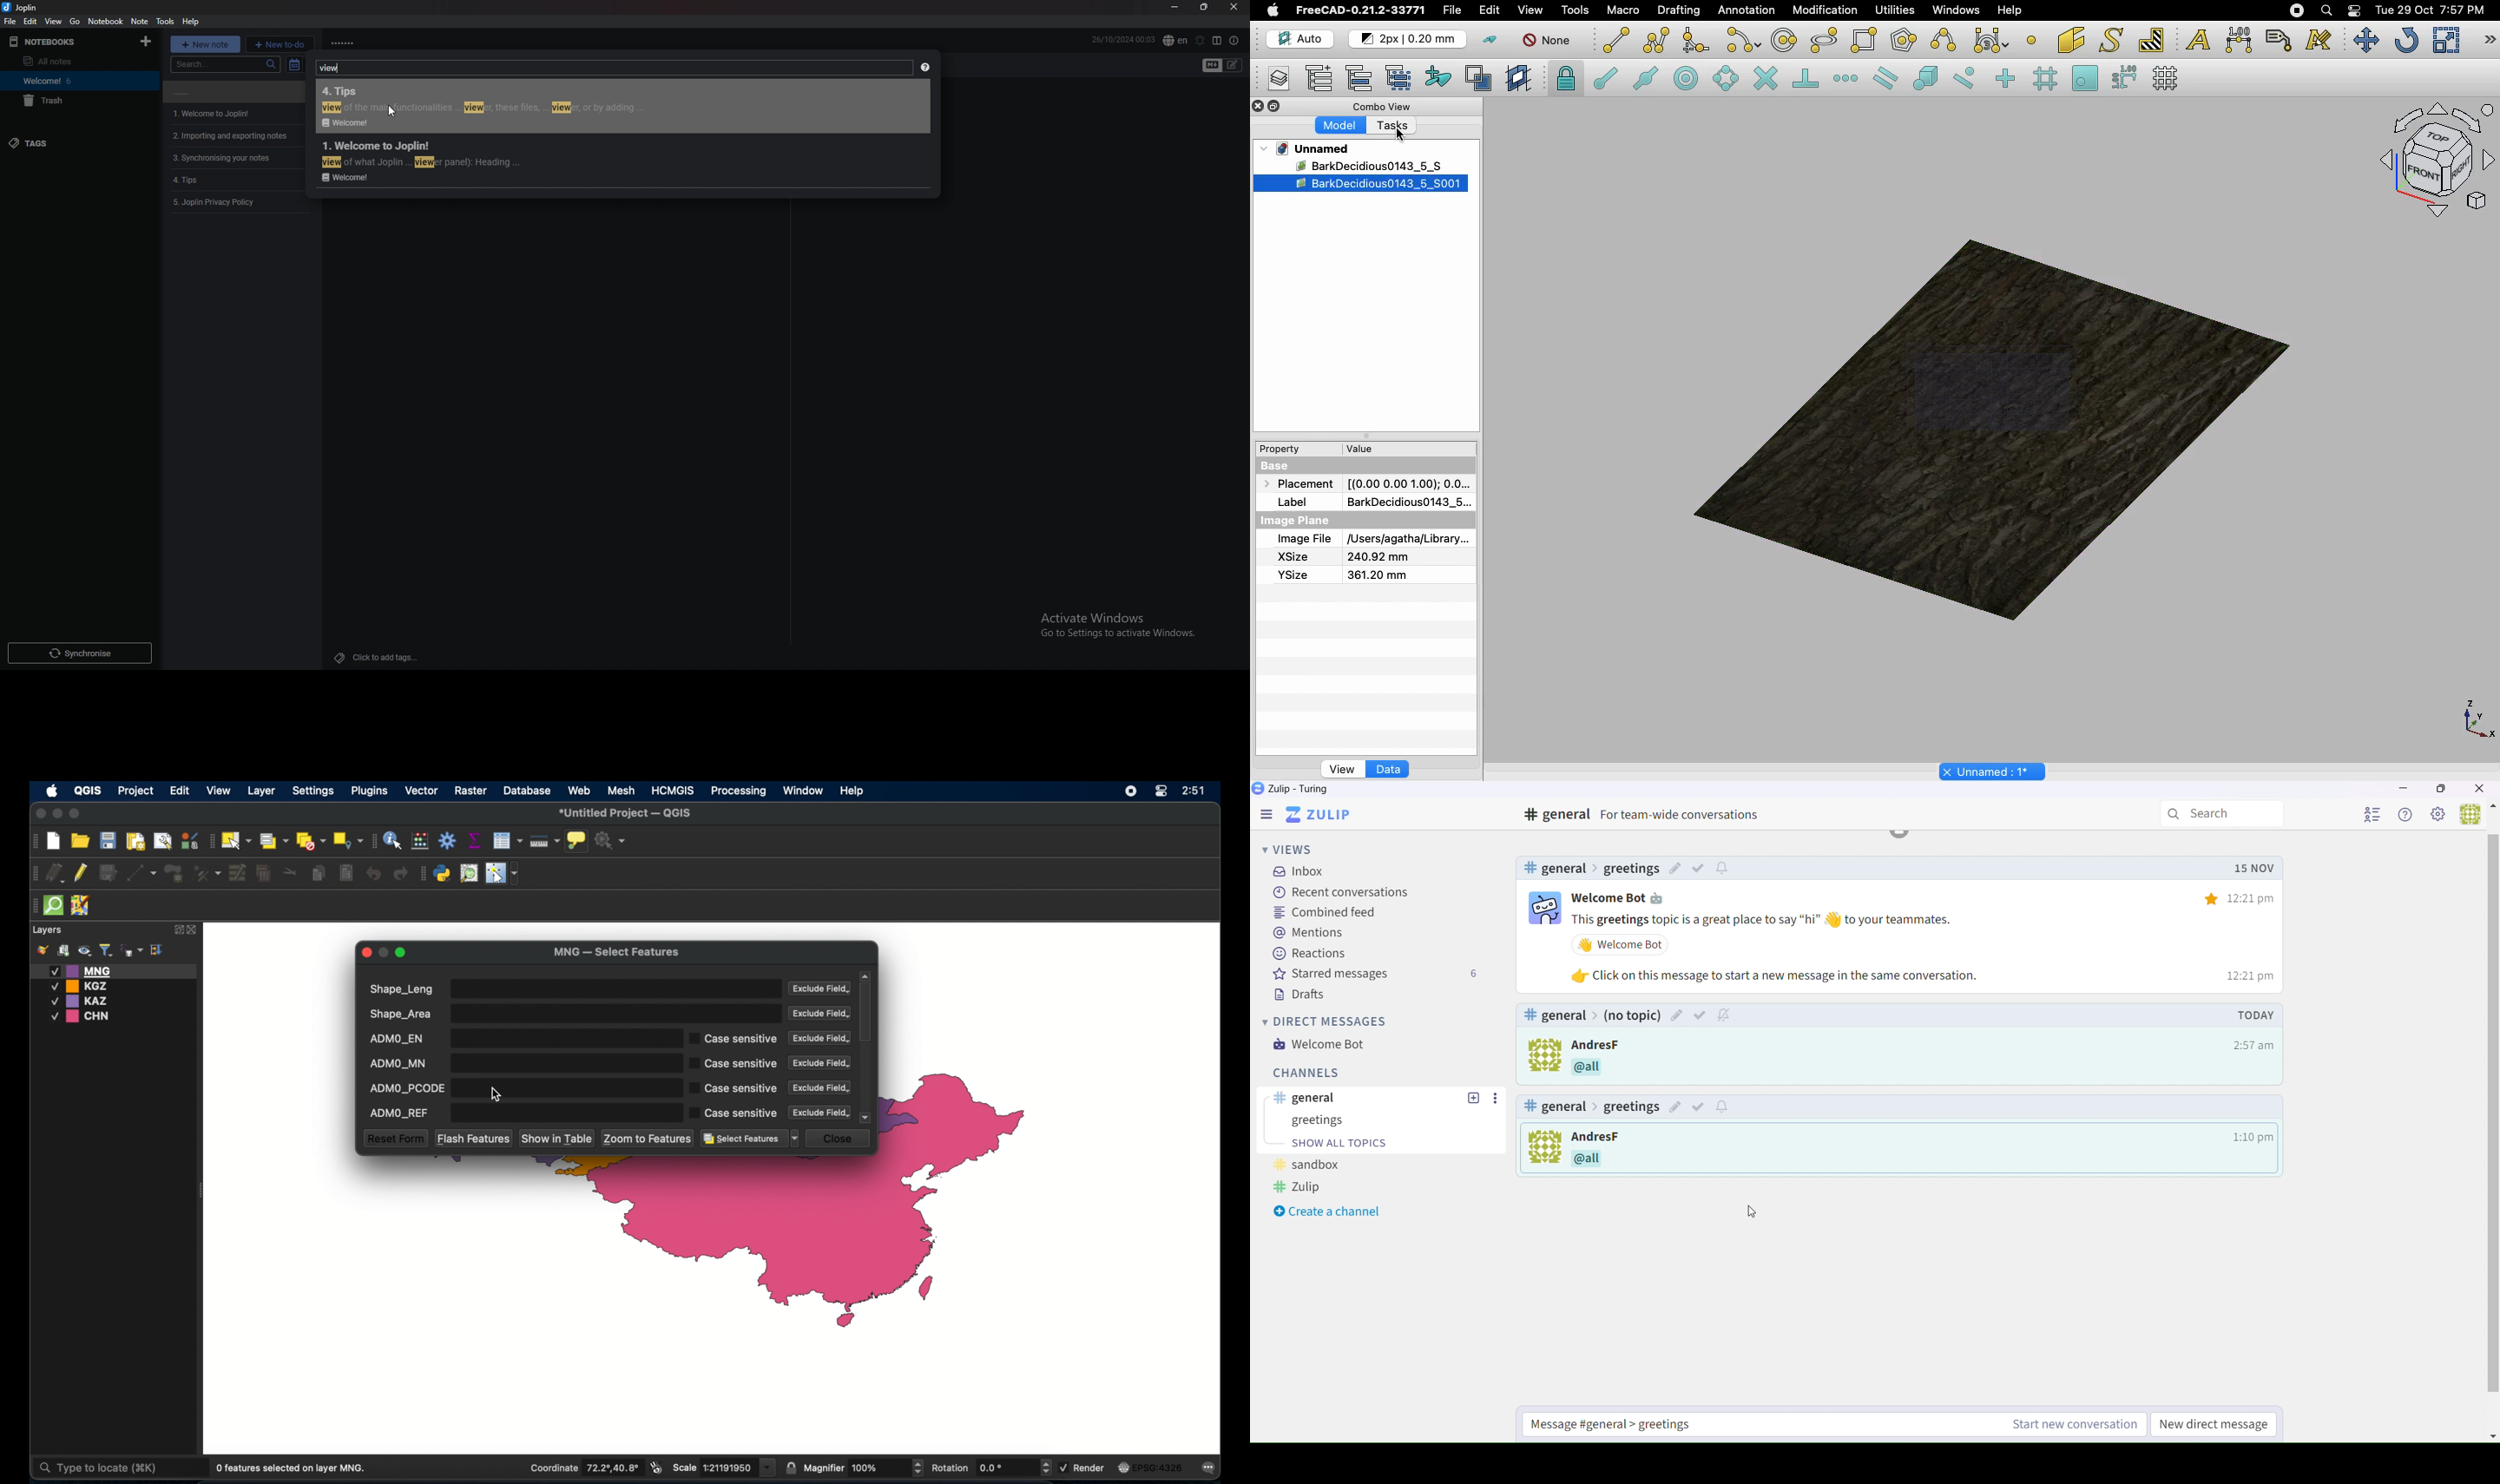 The width and height of the screenshot is (2520, 1484). What do you see at coordinates (1324, 913) in the screenshot?
I see `Combined feed` at bounding box center [1324, 913].